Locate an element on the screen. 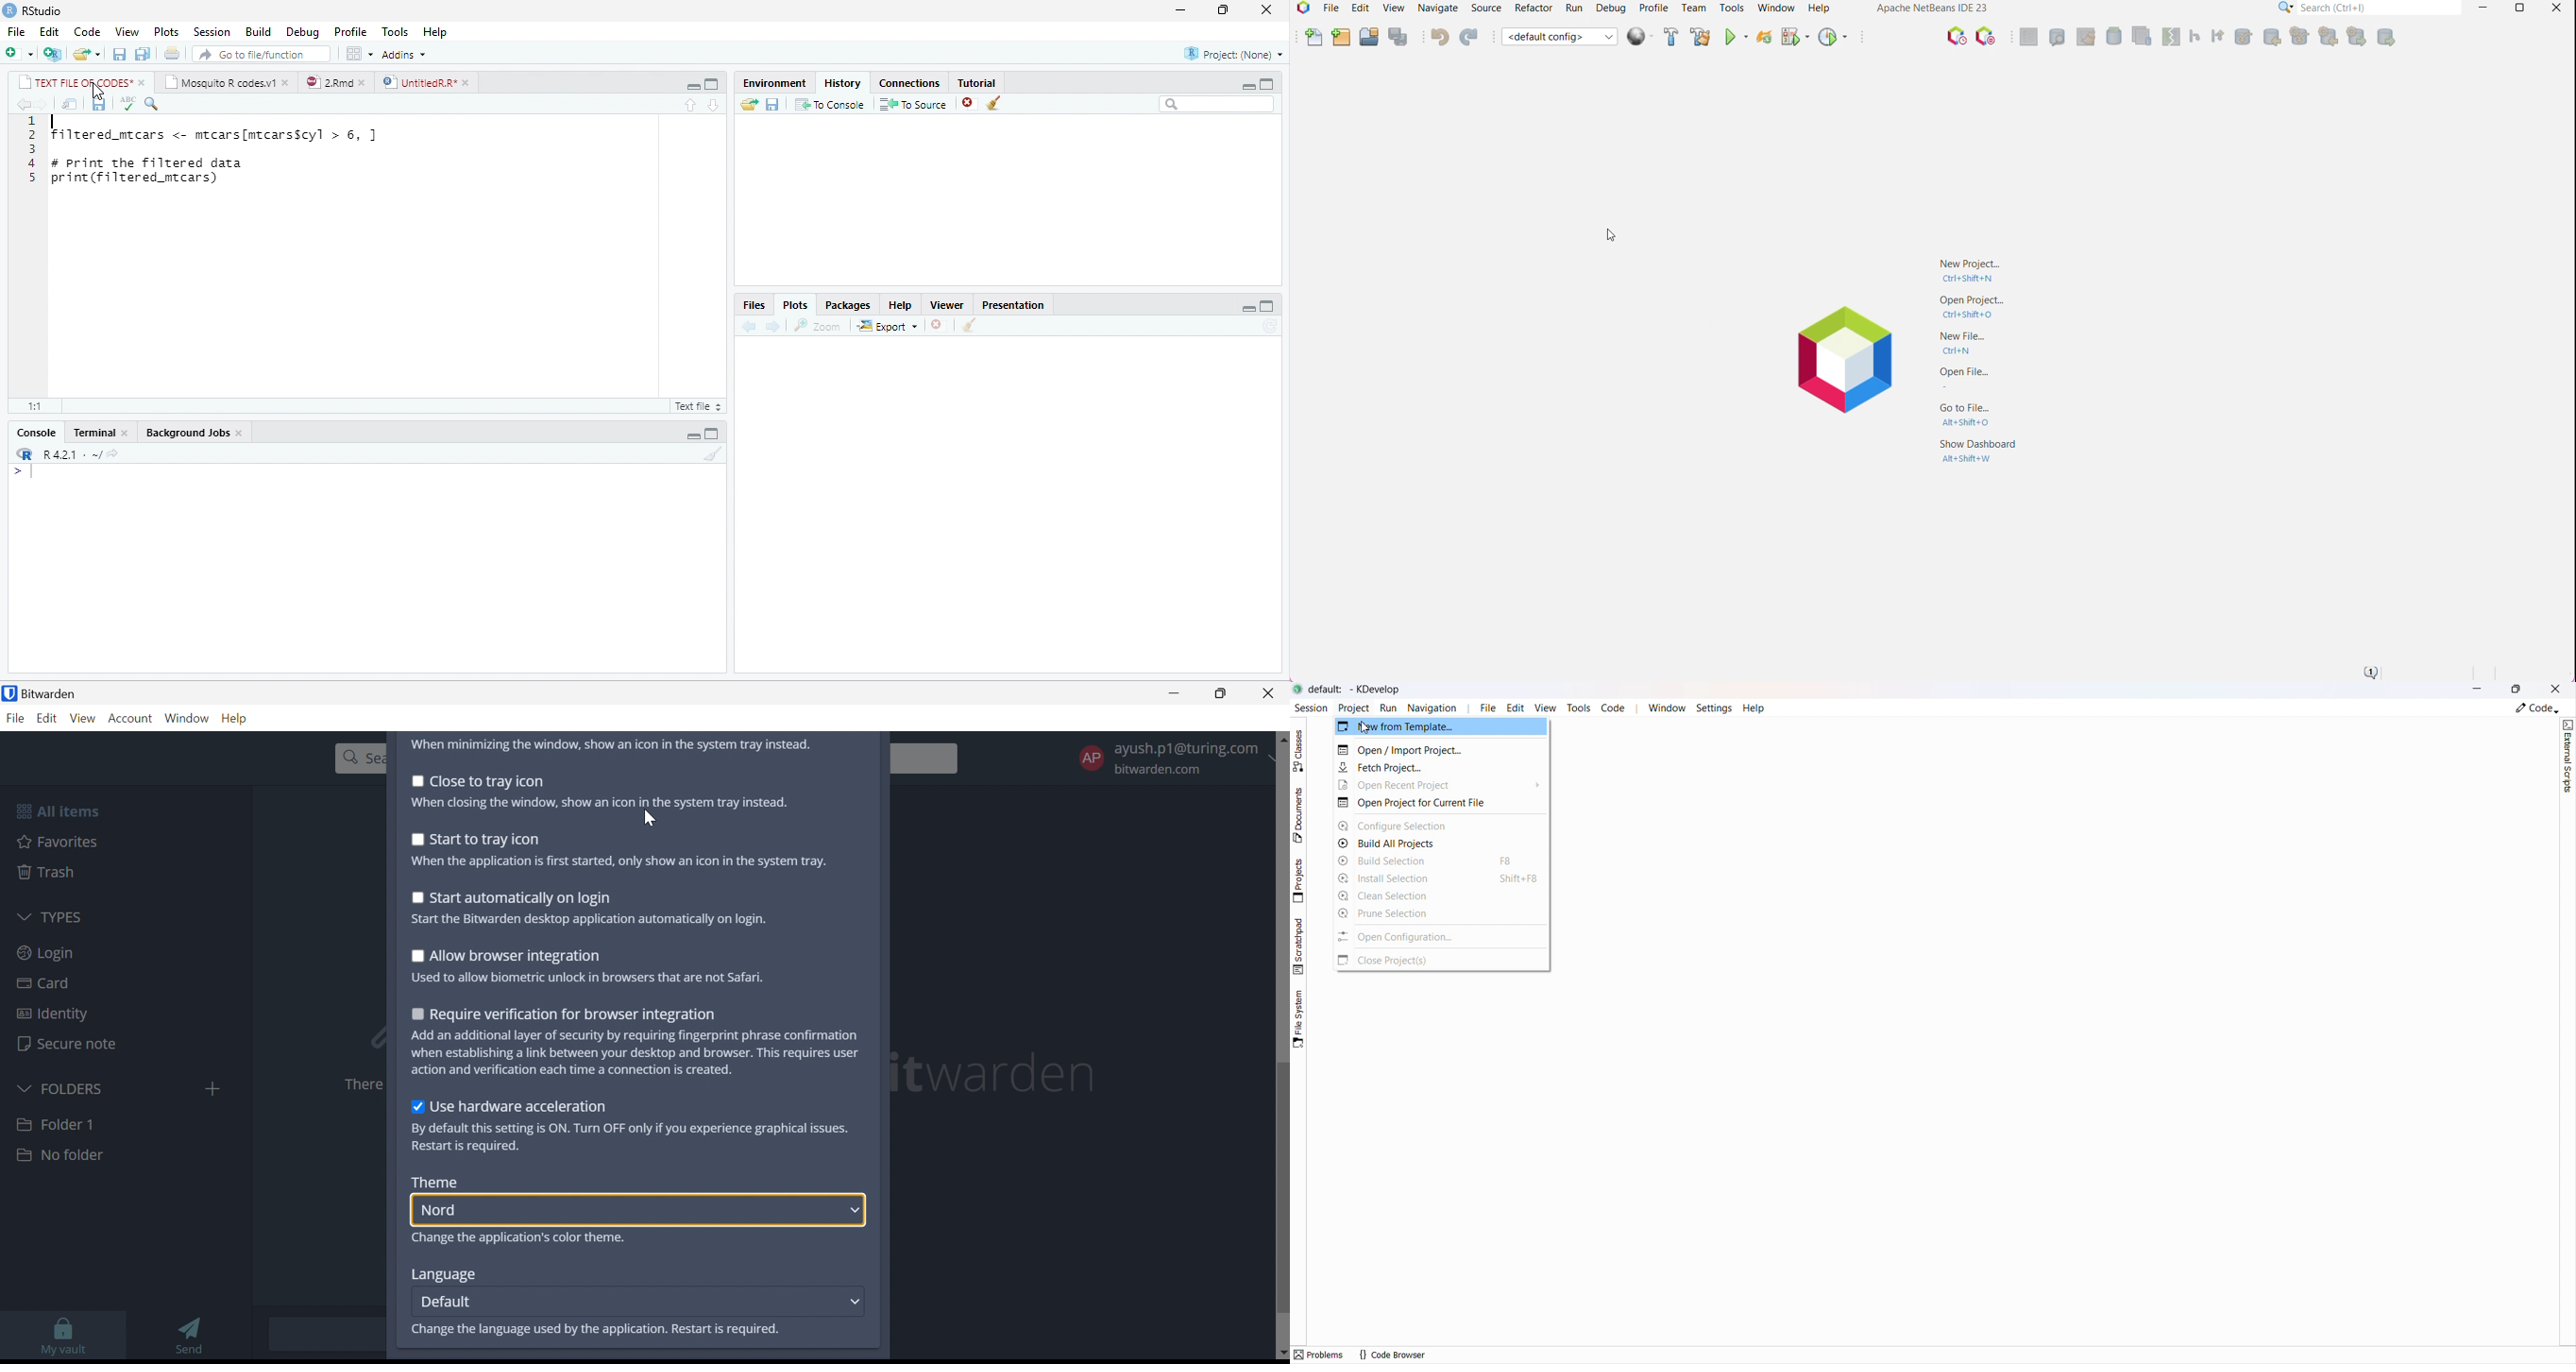 The image size is (2576, 1372). Connections is located at coordinates (909, 83).